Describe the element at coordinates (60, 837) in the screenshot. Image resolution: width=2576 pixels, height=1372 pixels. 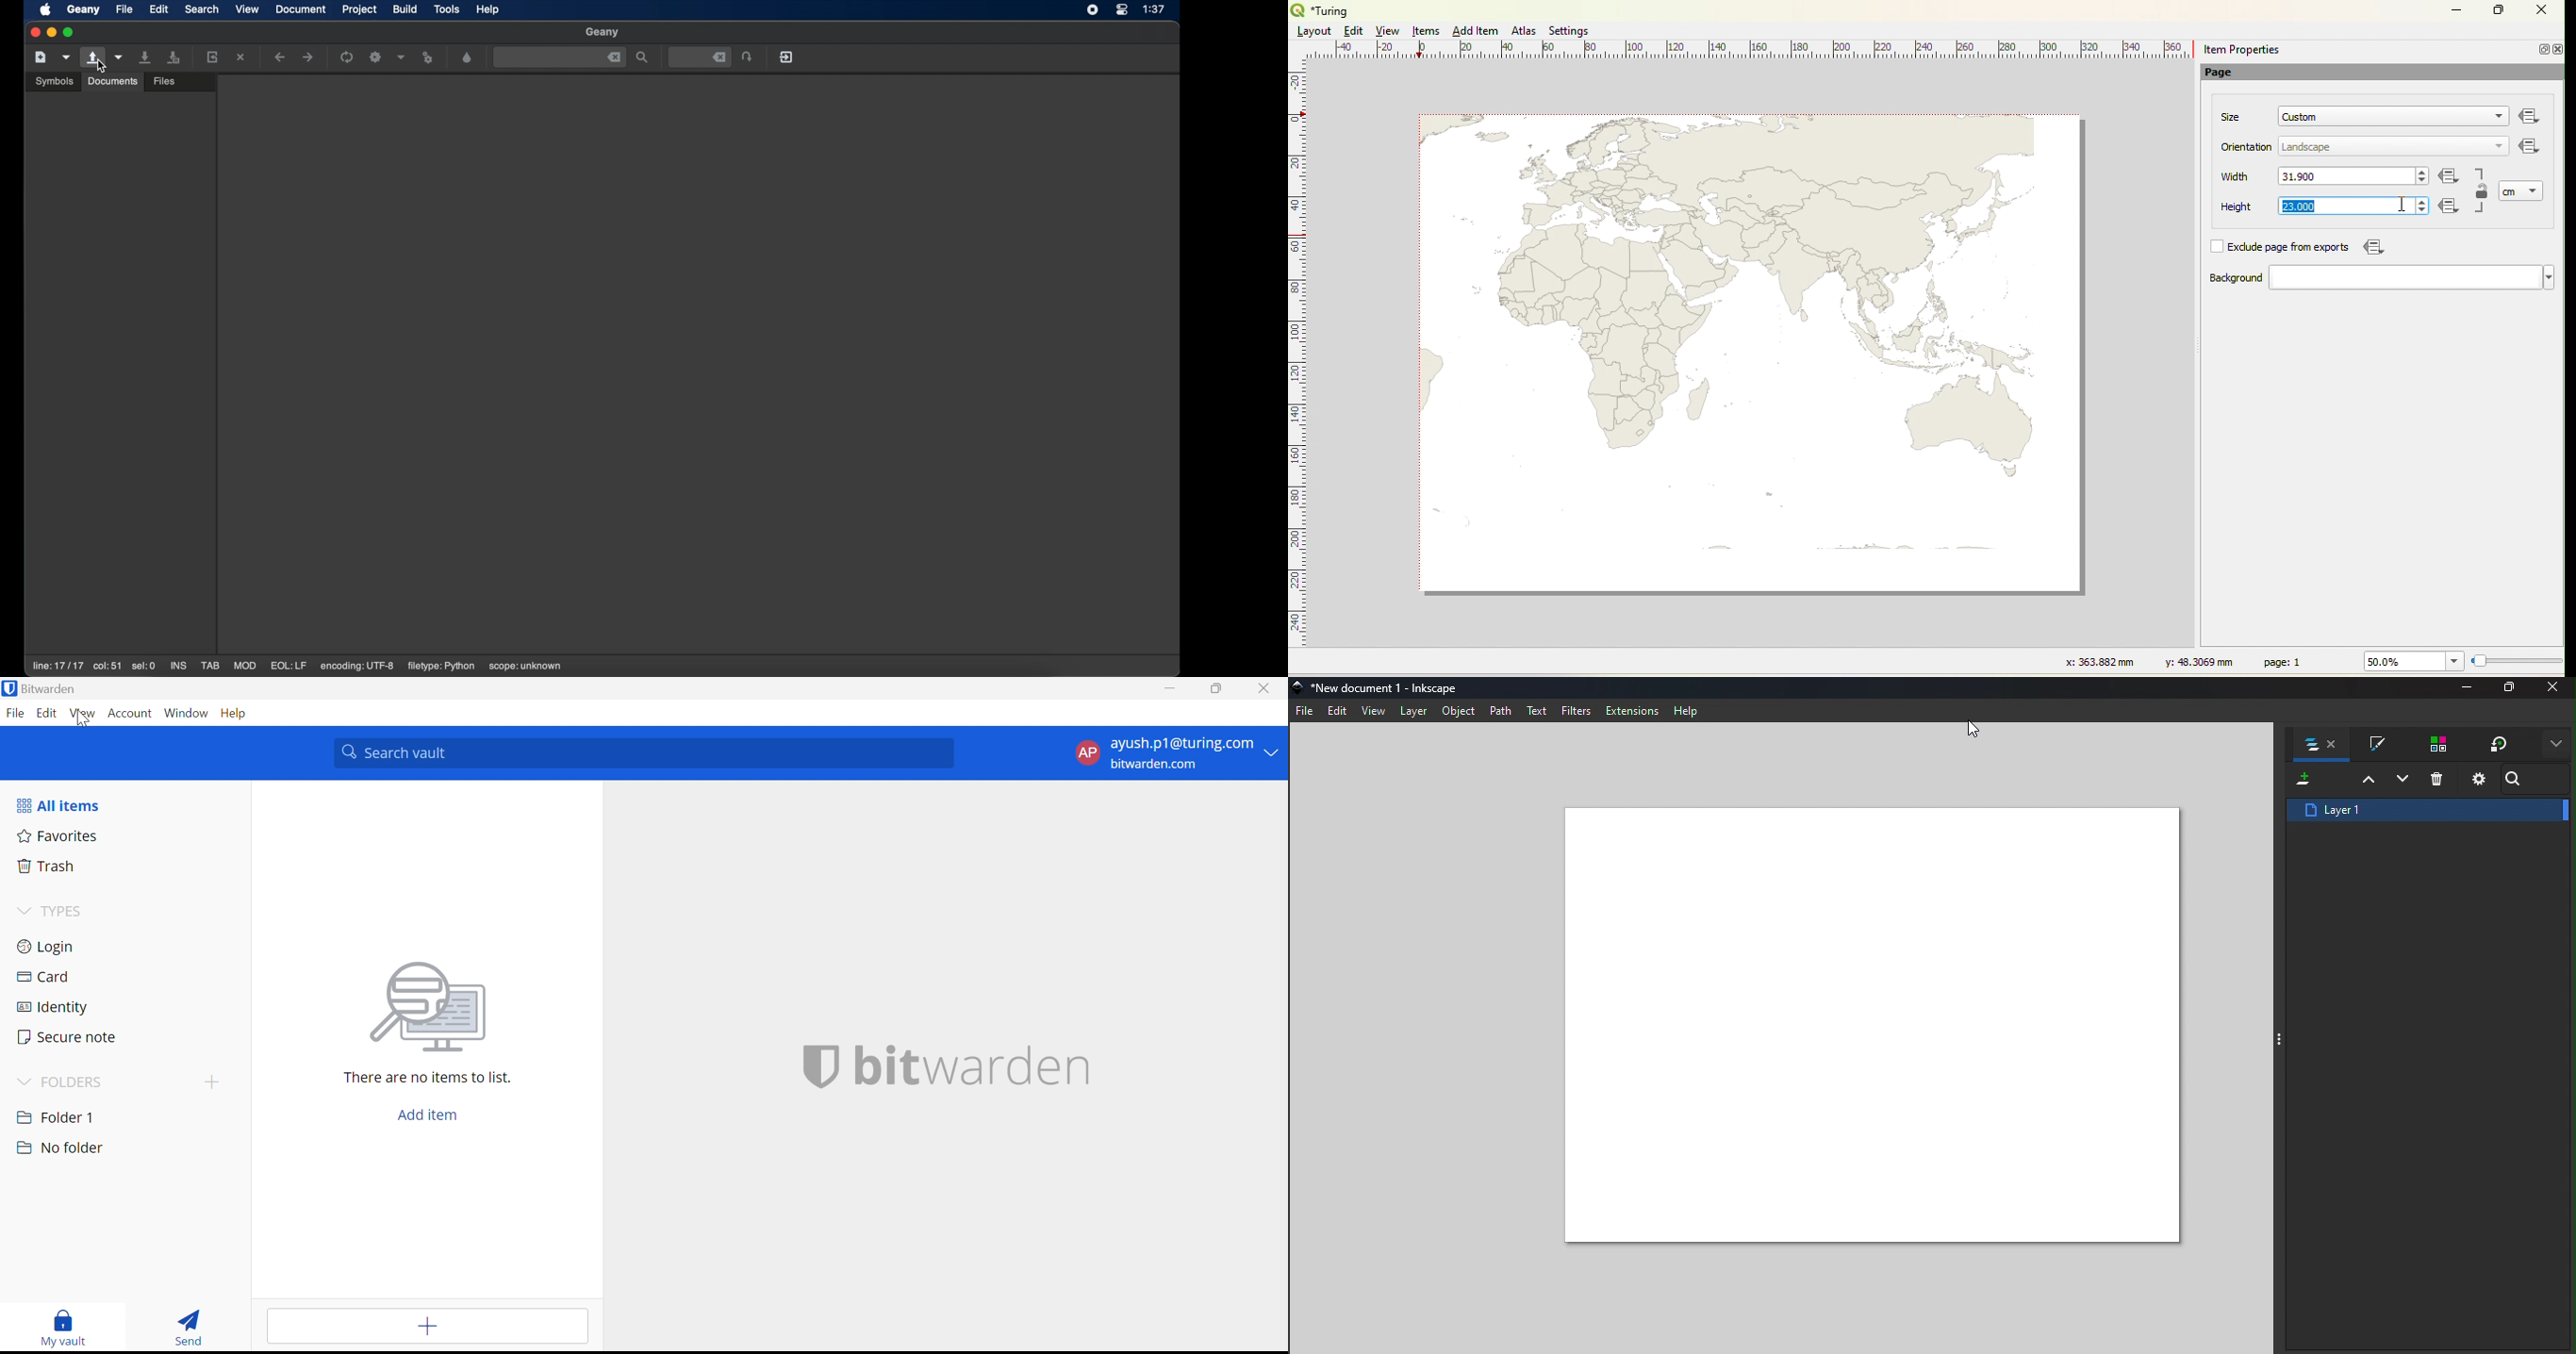
I see `Favorites` at that location.